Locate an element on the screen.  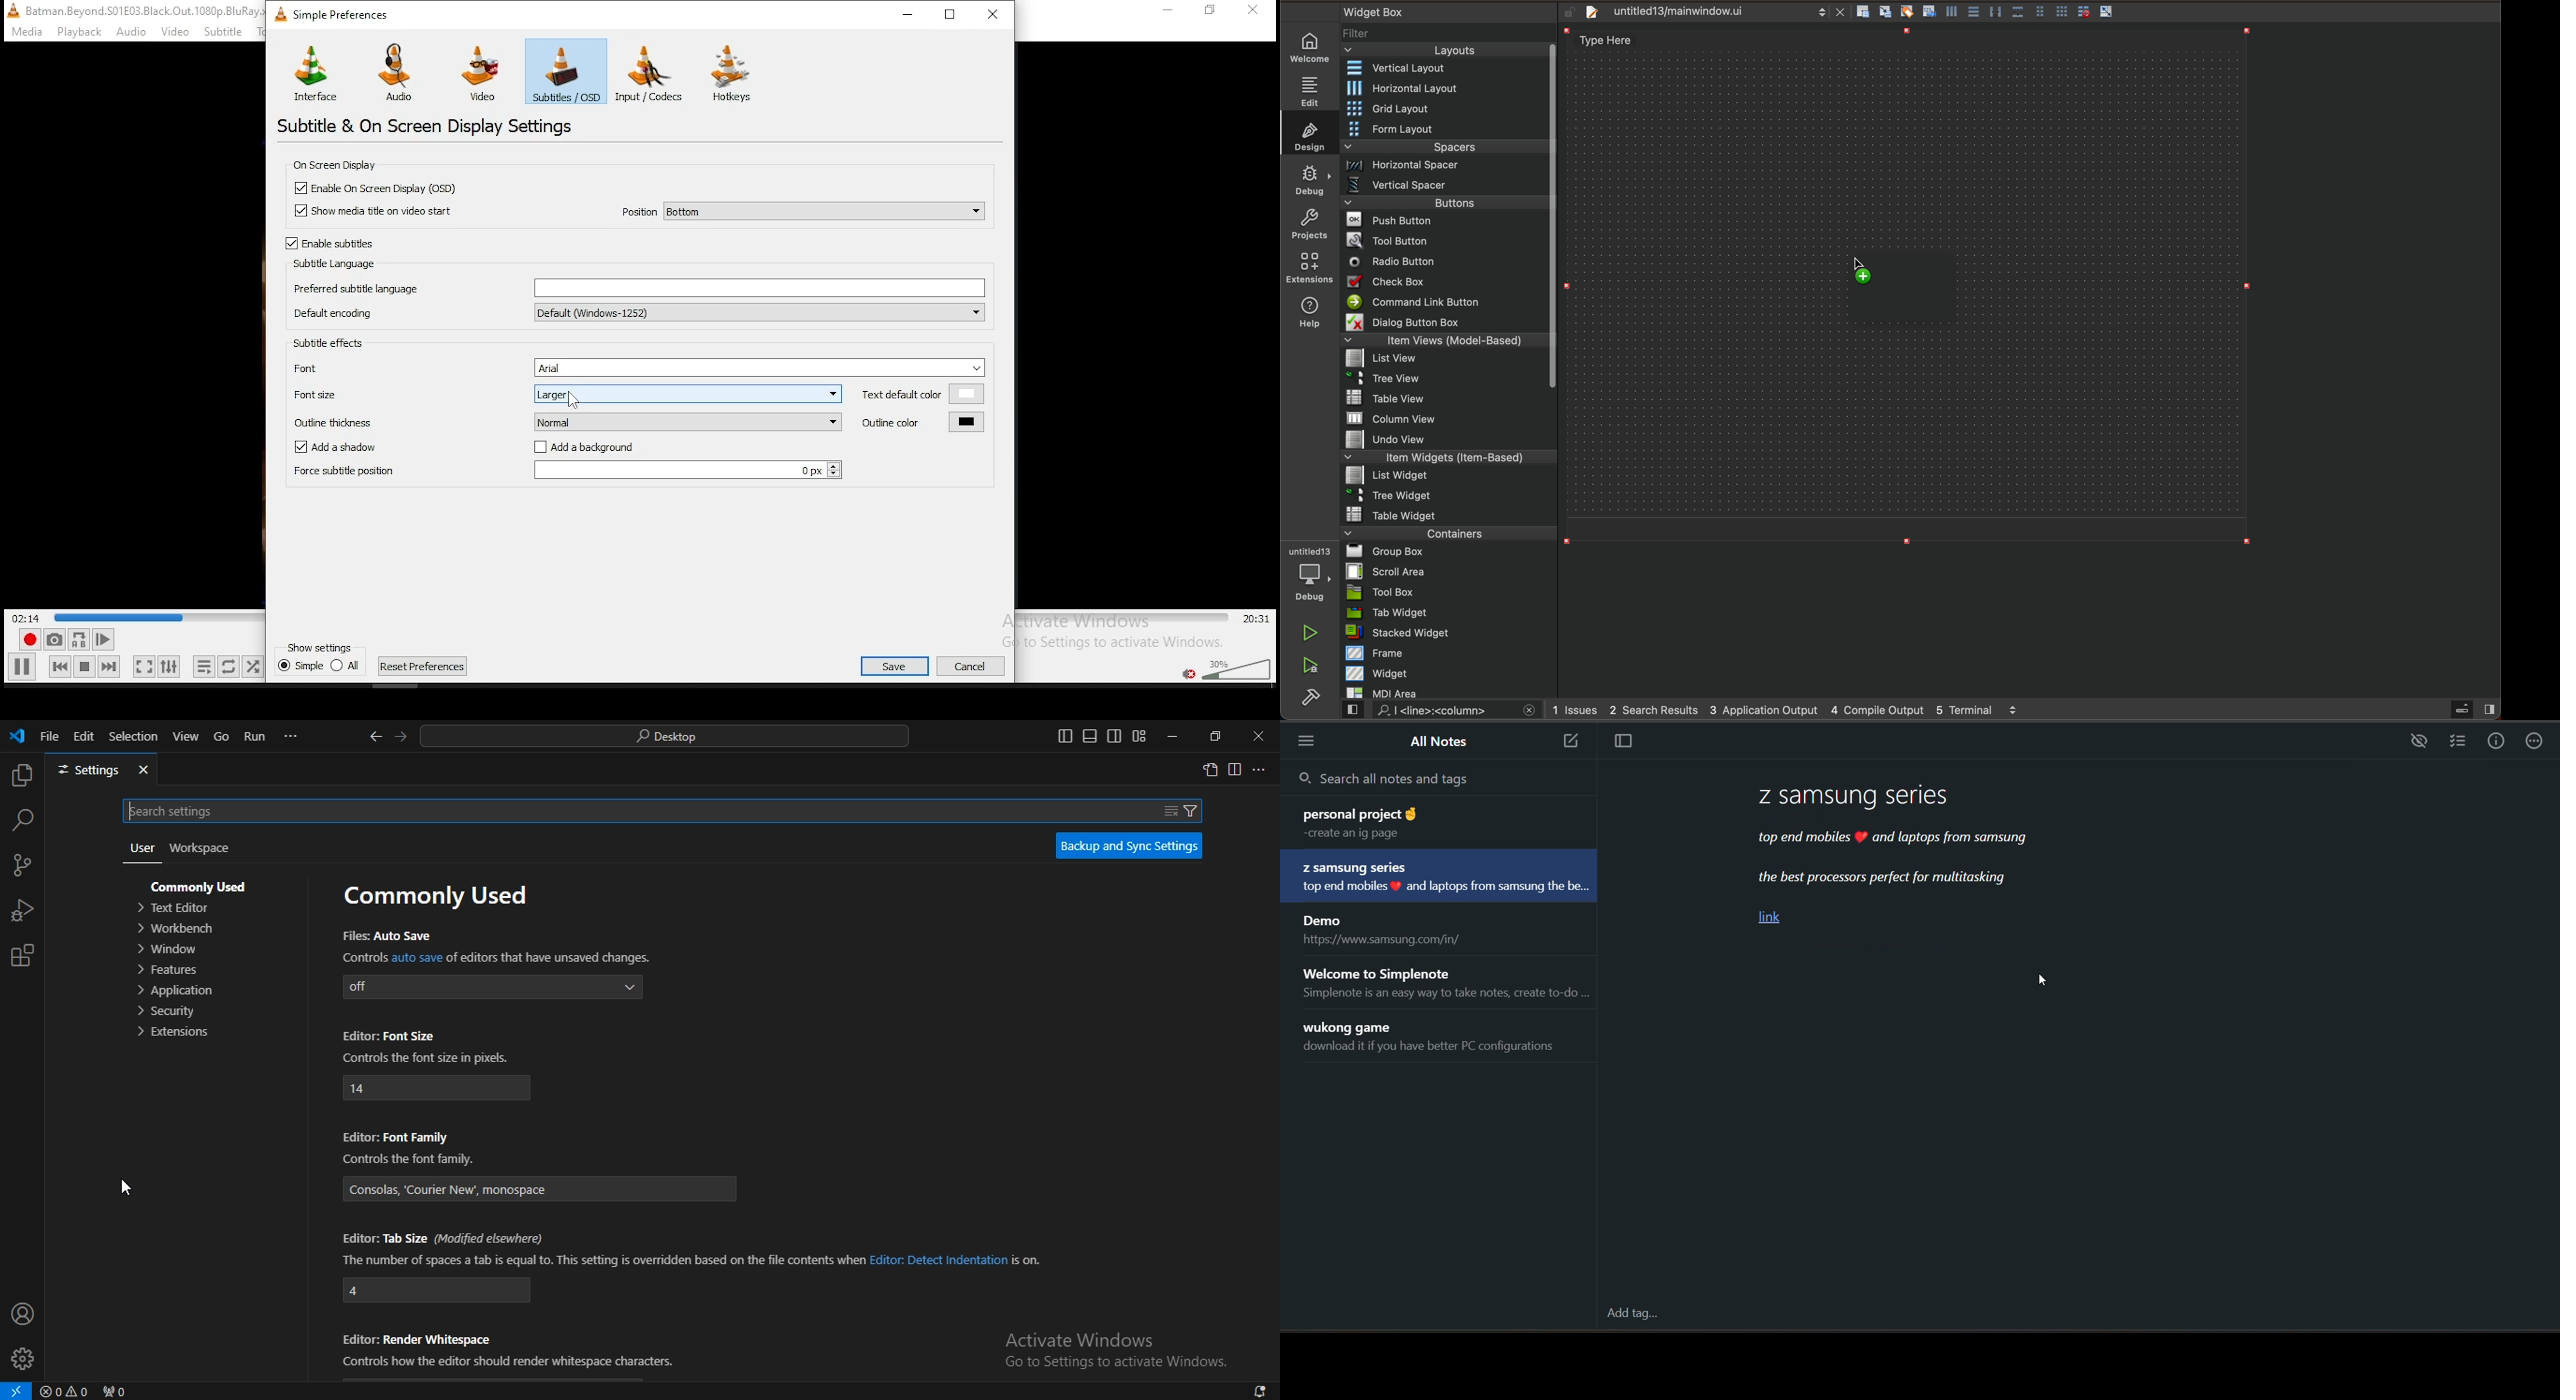
search settings is located at coordinates (621, 811).